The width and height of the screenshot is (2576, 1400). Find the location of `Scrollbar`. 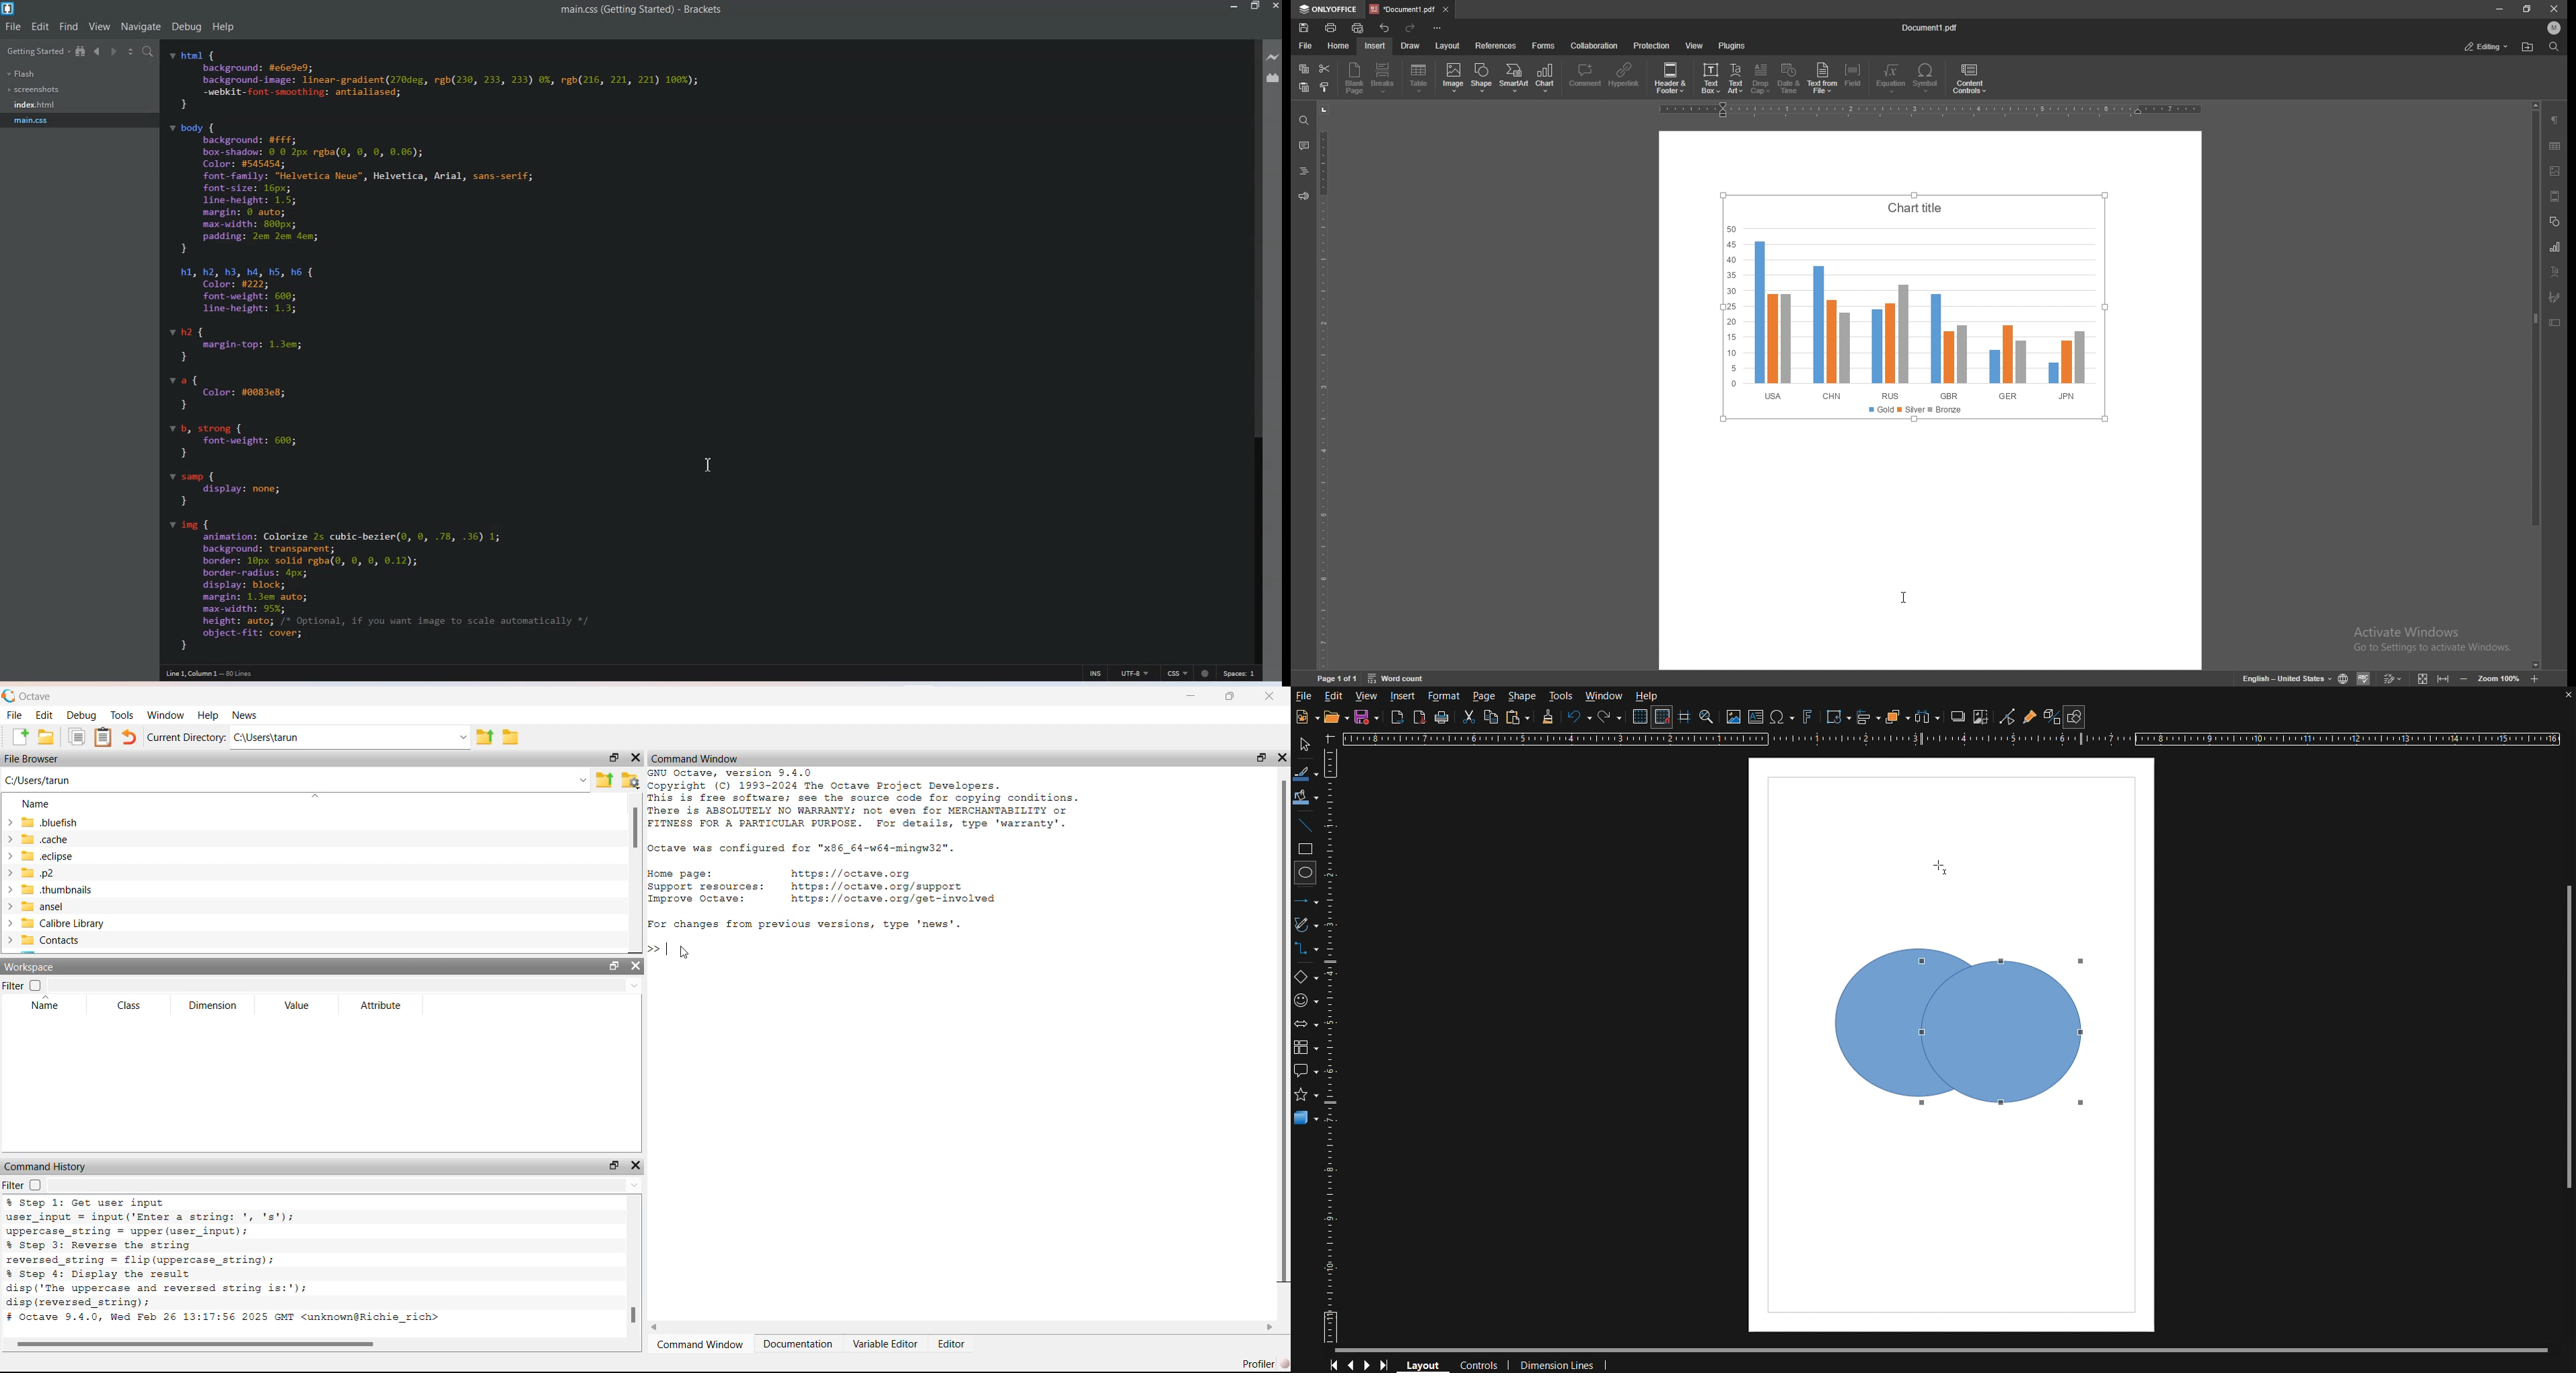

Scrollbar is located at coordinates (2564, 1032).